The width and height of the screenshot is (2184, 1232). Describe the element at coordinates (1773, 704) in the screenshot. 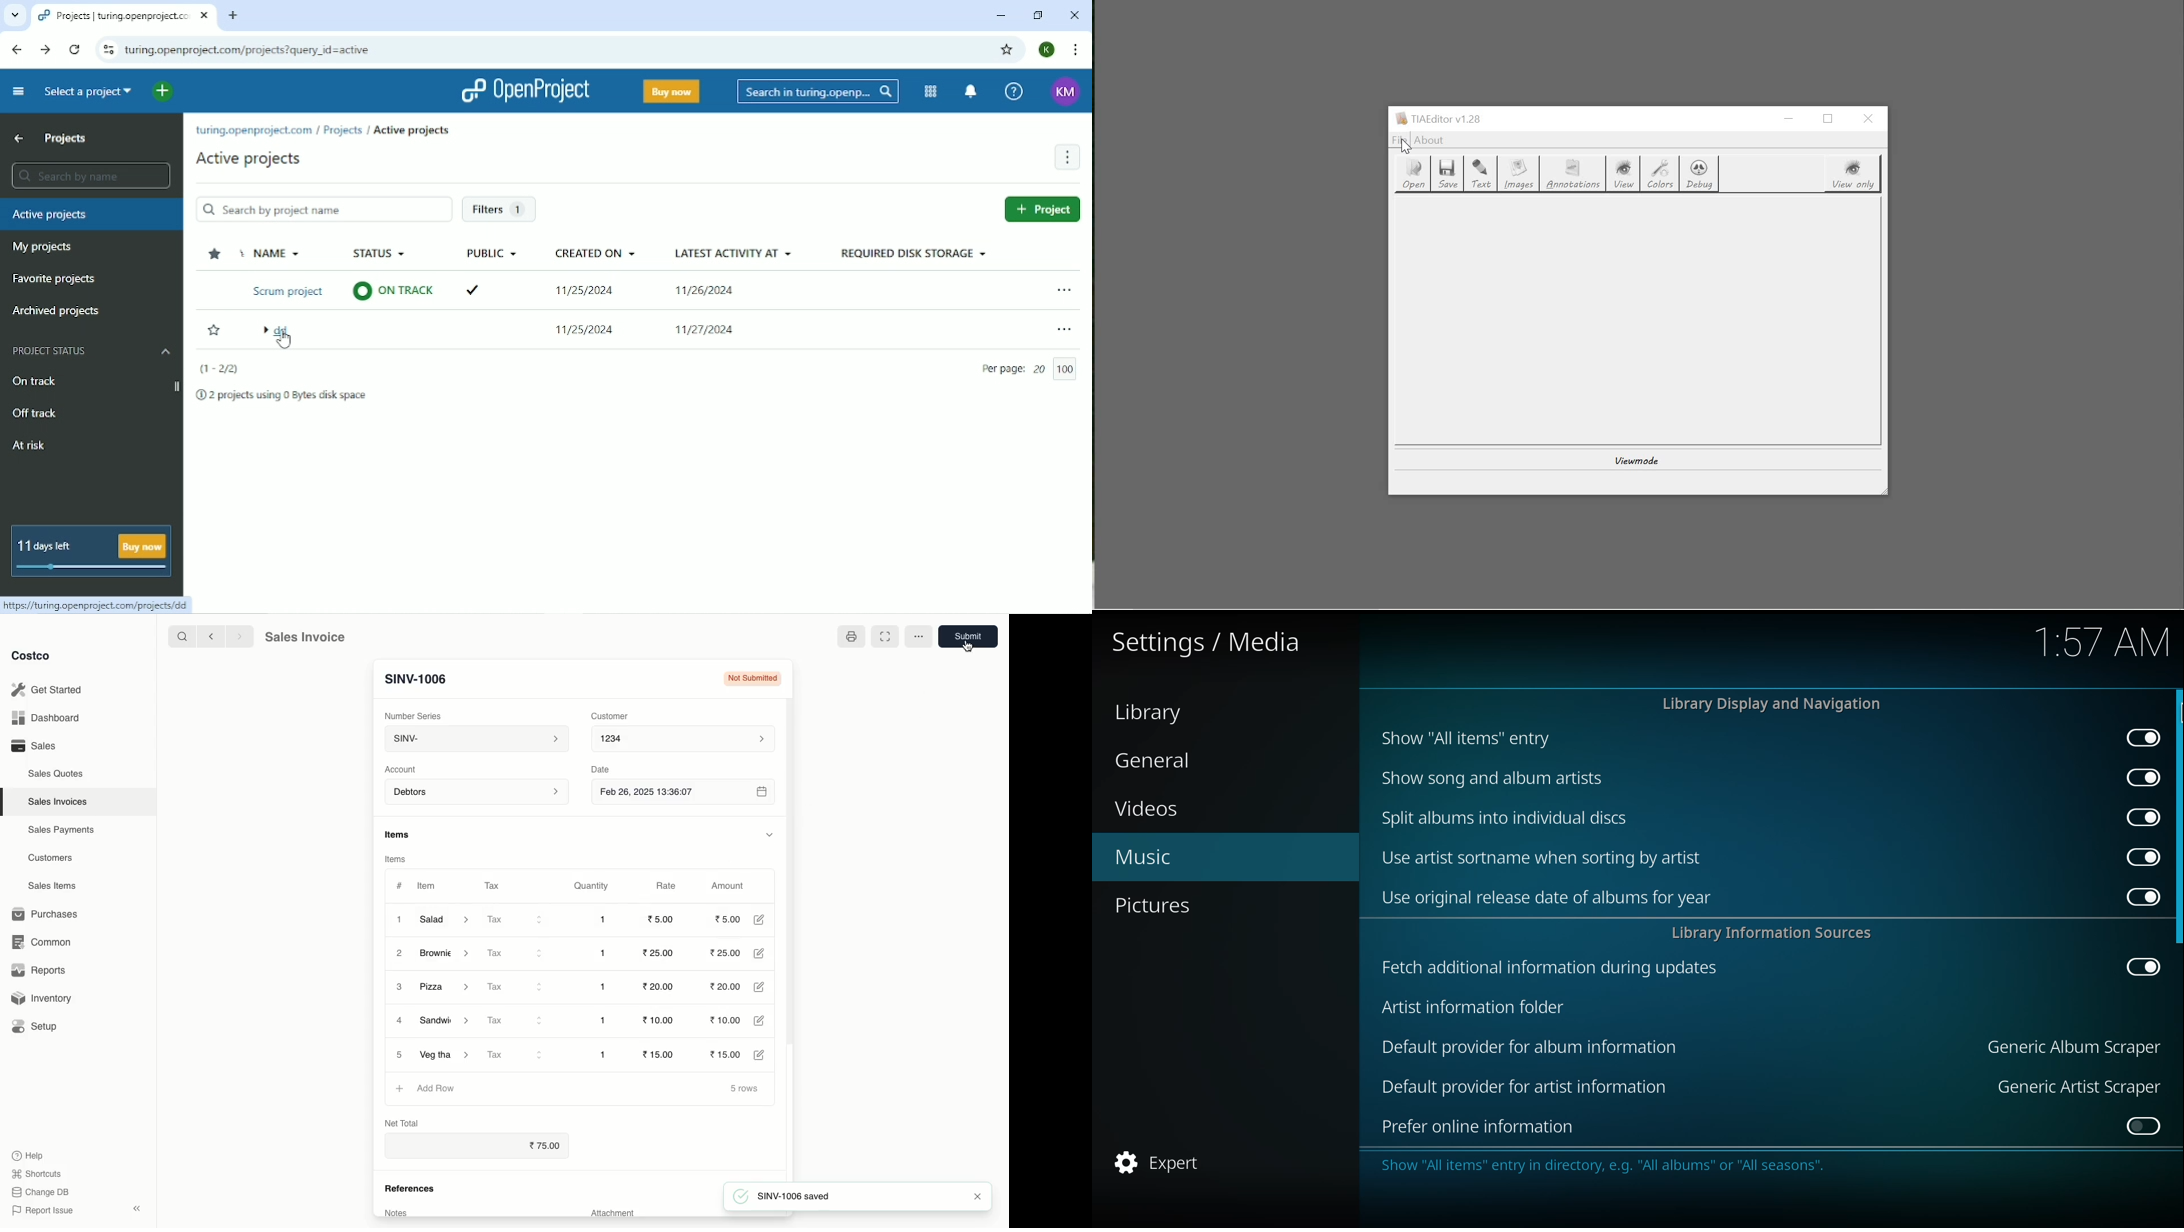

I see `library display and navigation` at that location.